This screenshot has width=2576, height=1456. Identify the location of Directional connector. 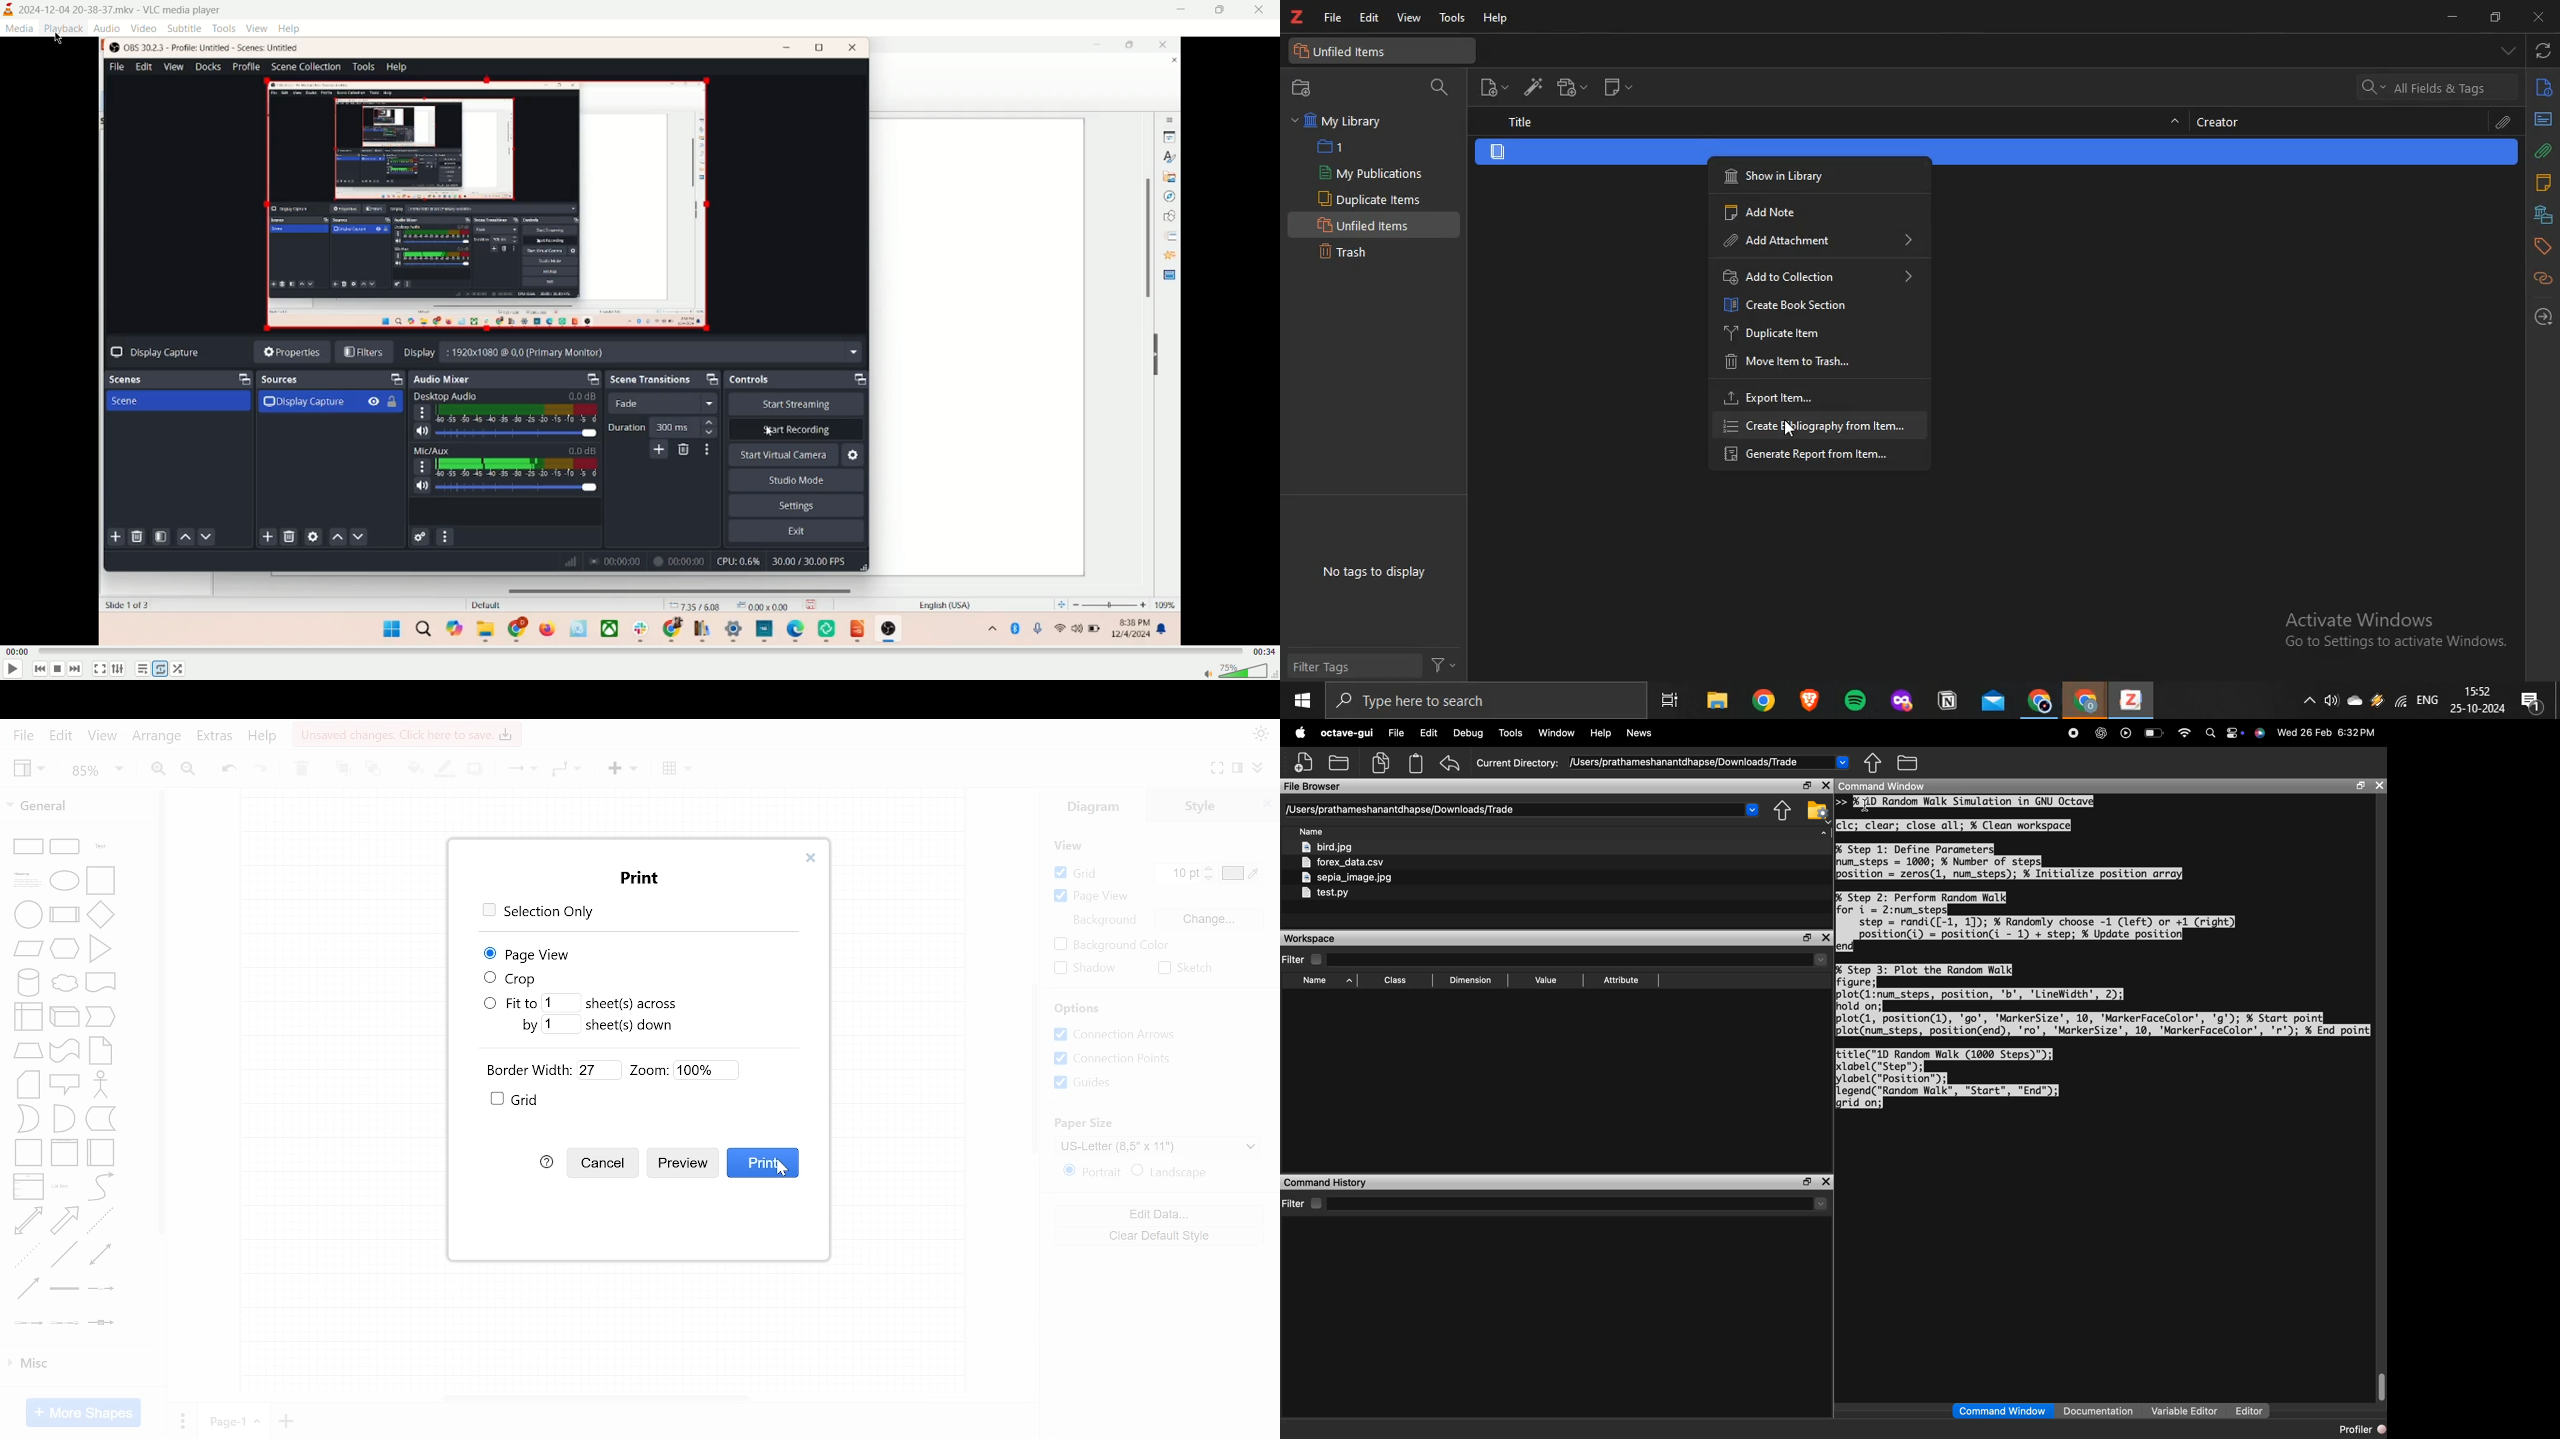
(28, 1289).